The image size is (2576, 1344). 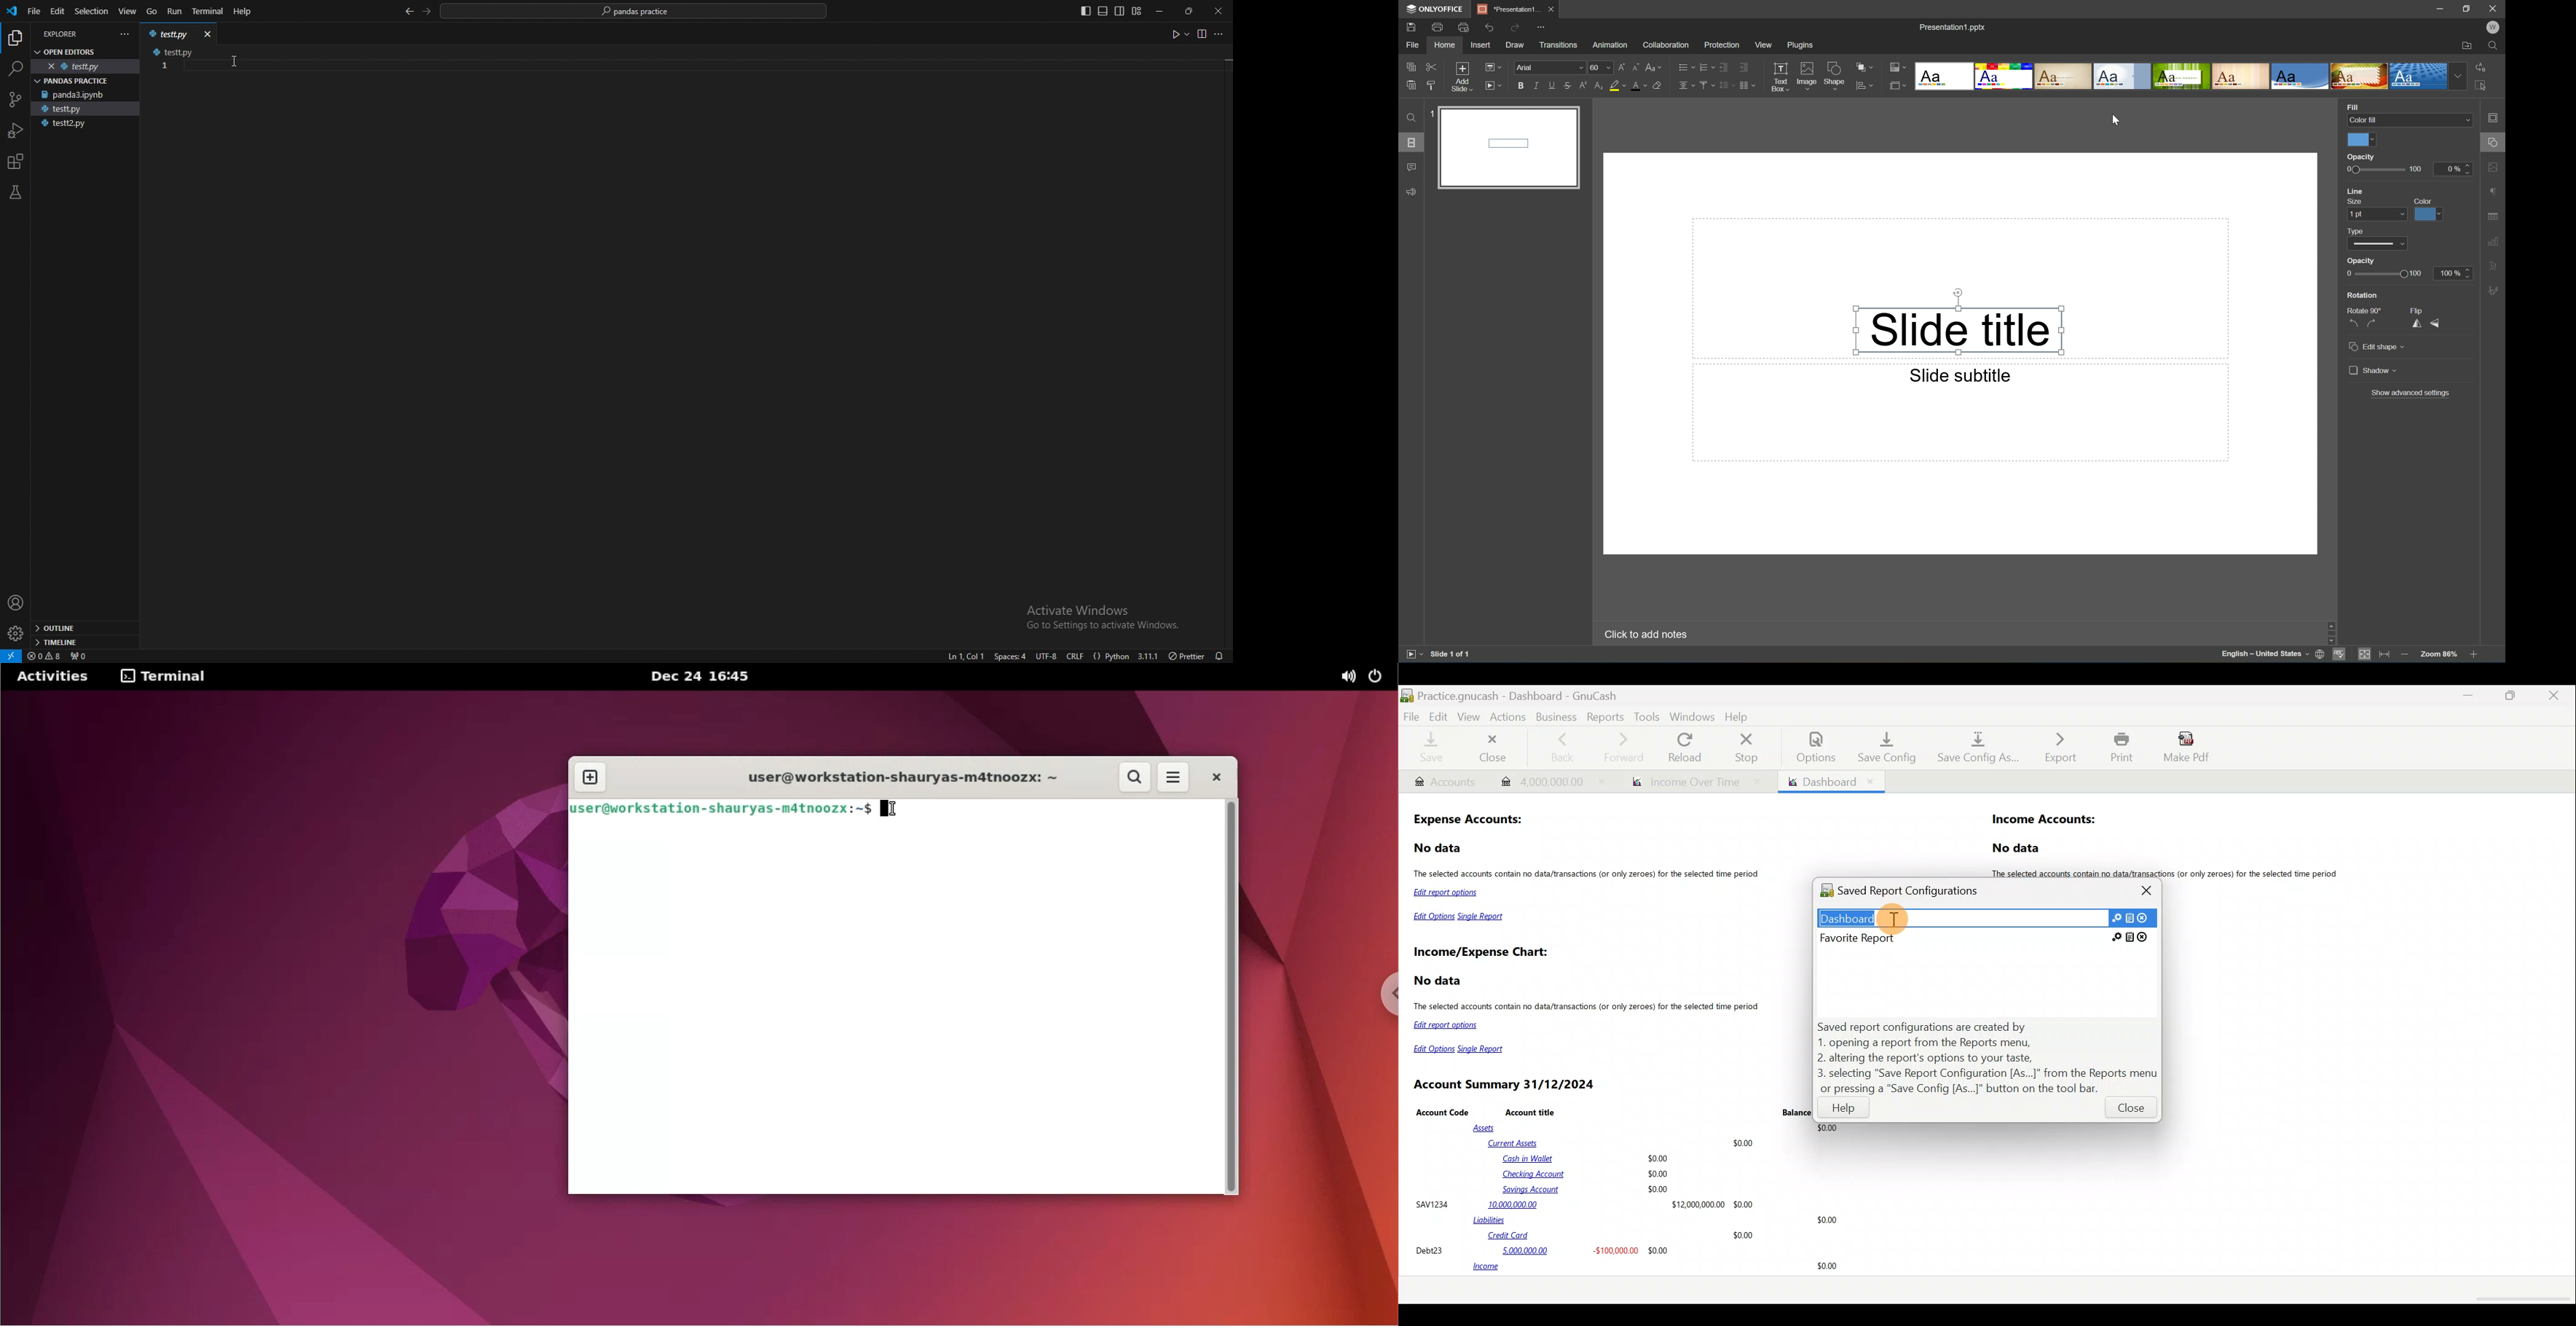 What do you see at coordinates (2360, 157) in the screenshot?
I see `slider` at bounding box center [2360, 157].